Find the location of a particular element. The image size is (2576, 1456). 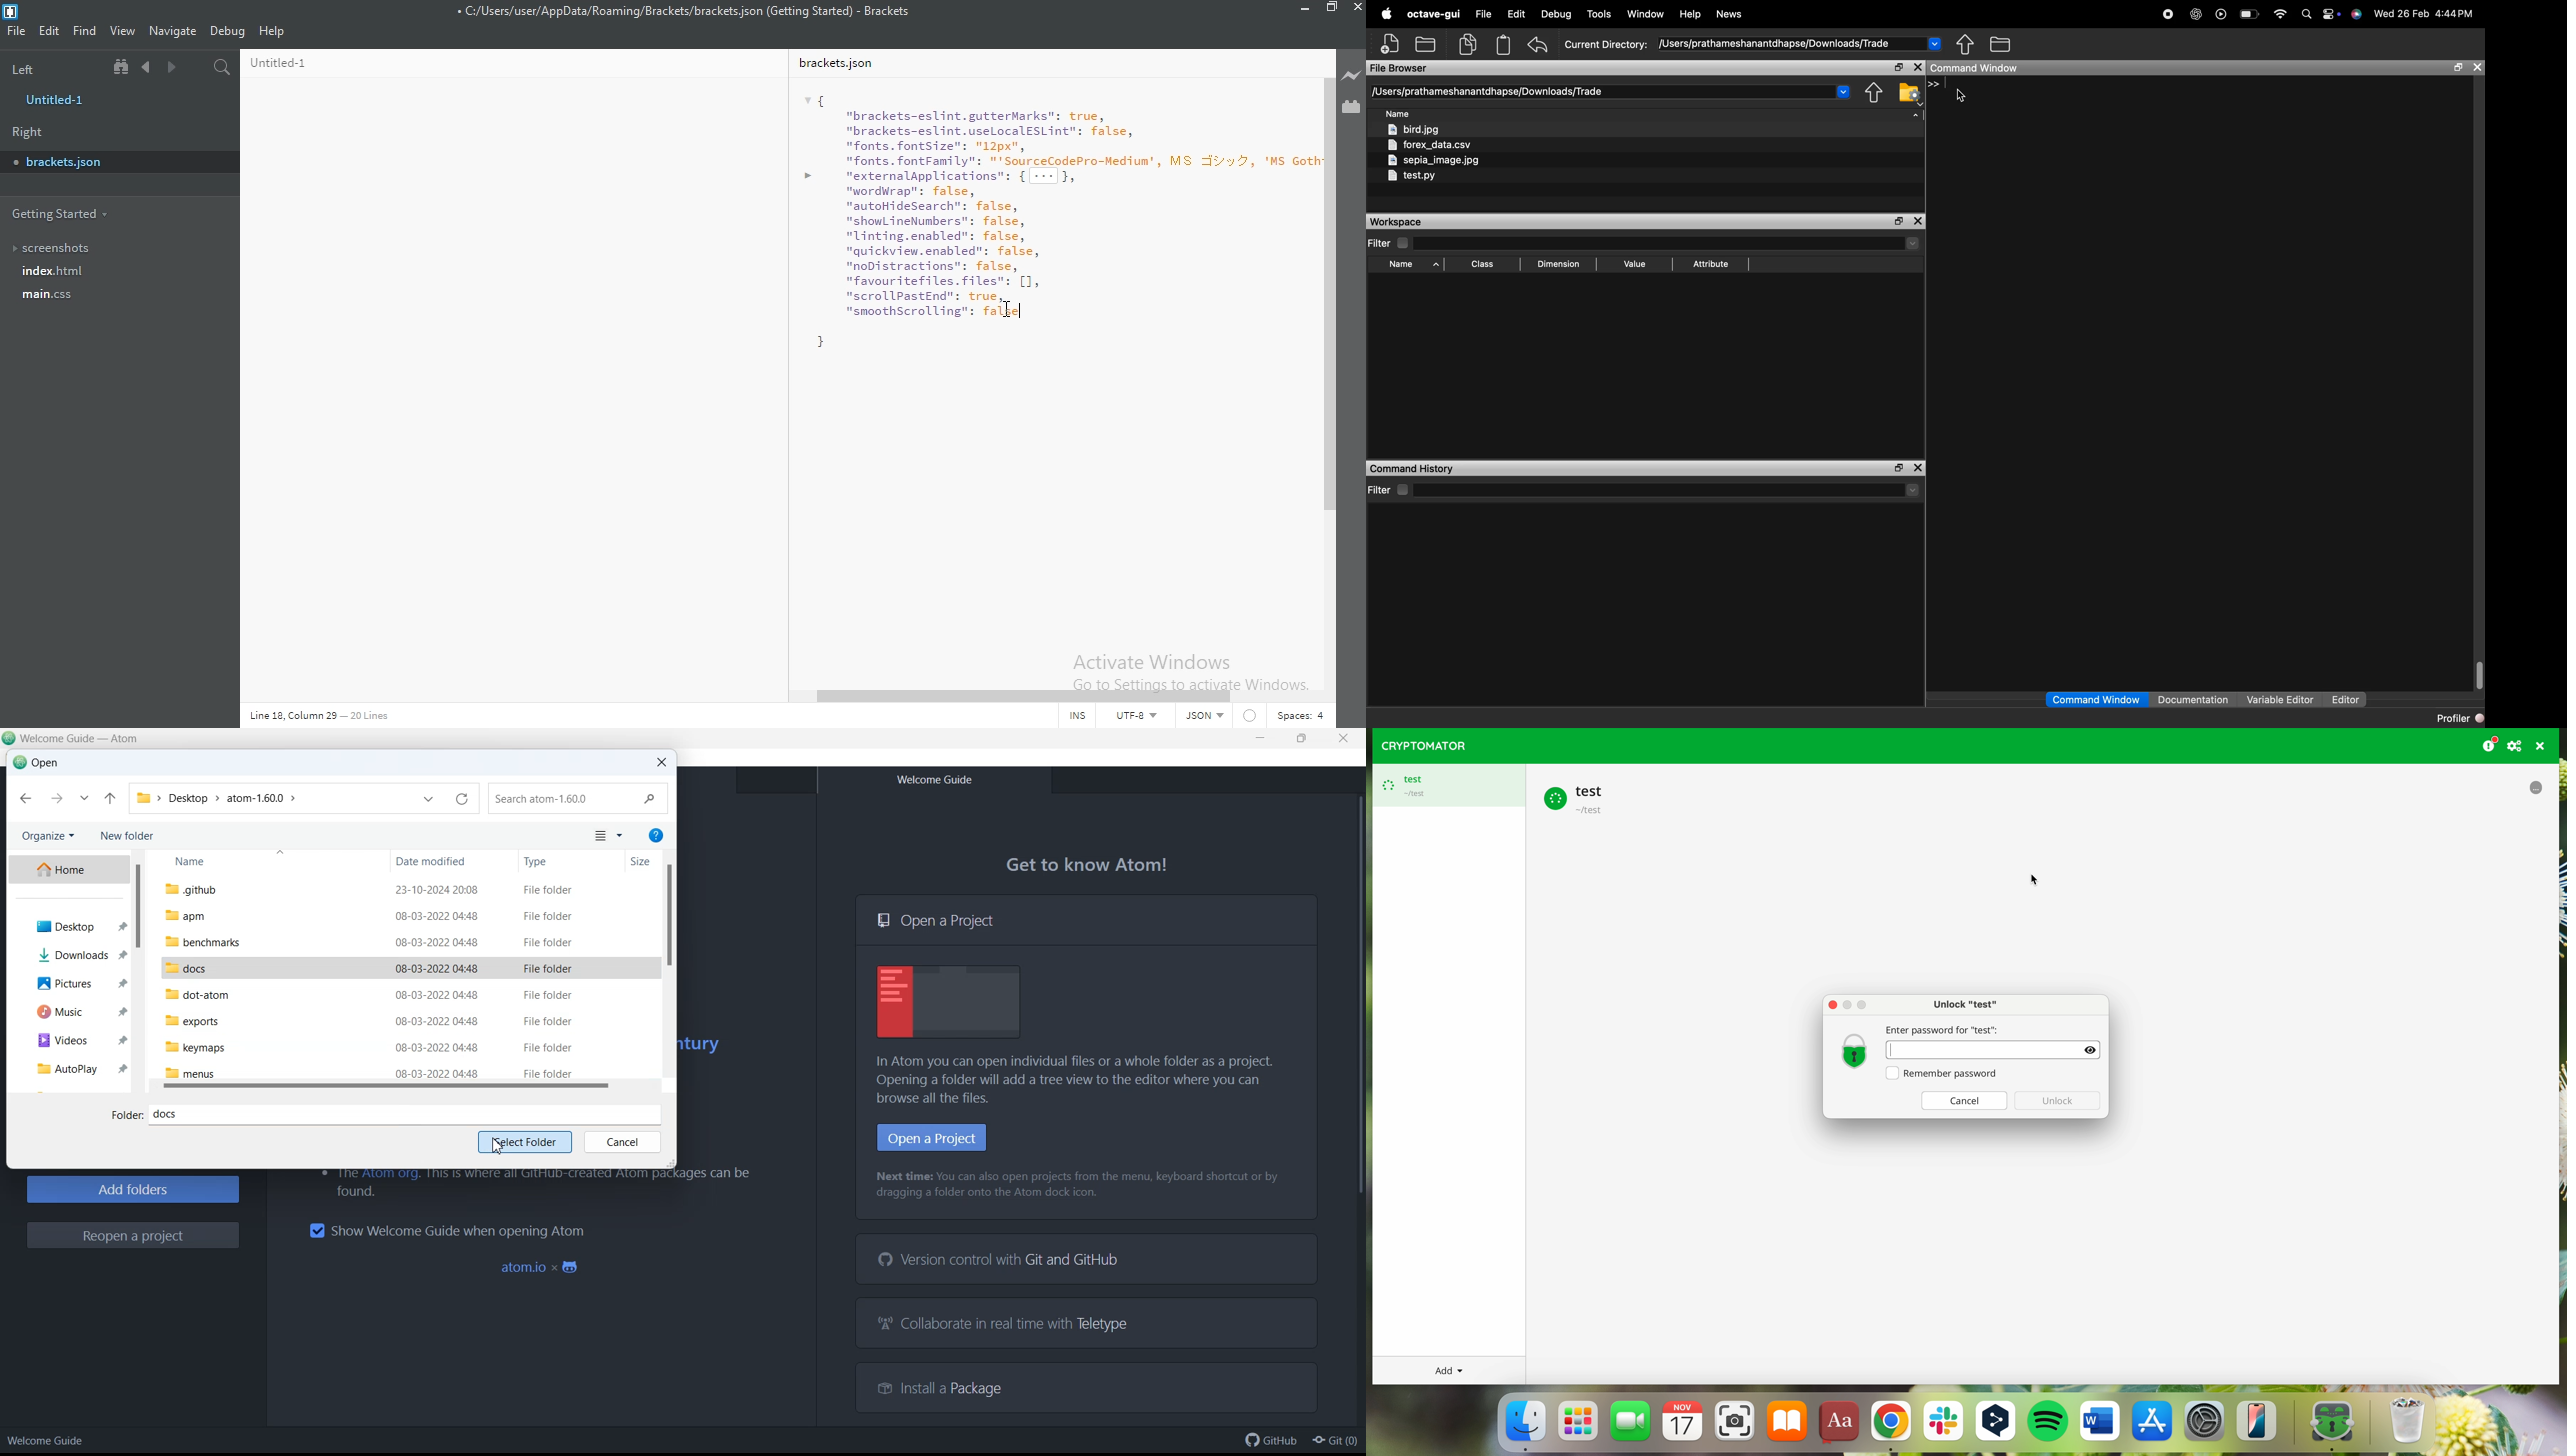

Back is located at coordinates (26, 799).